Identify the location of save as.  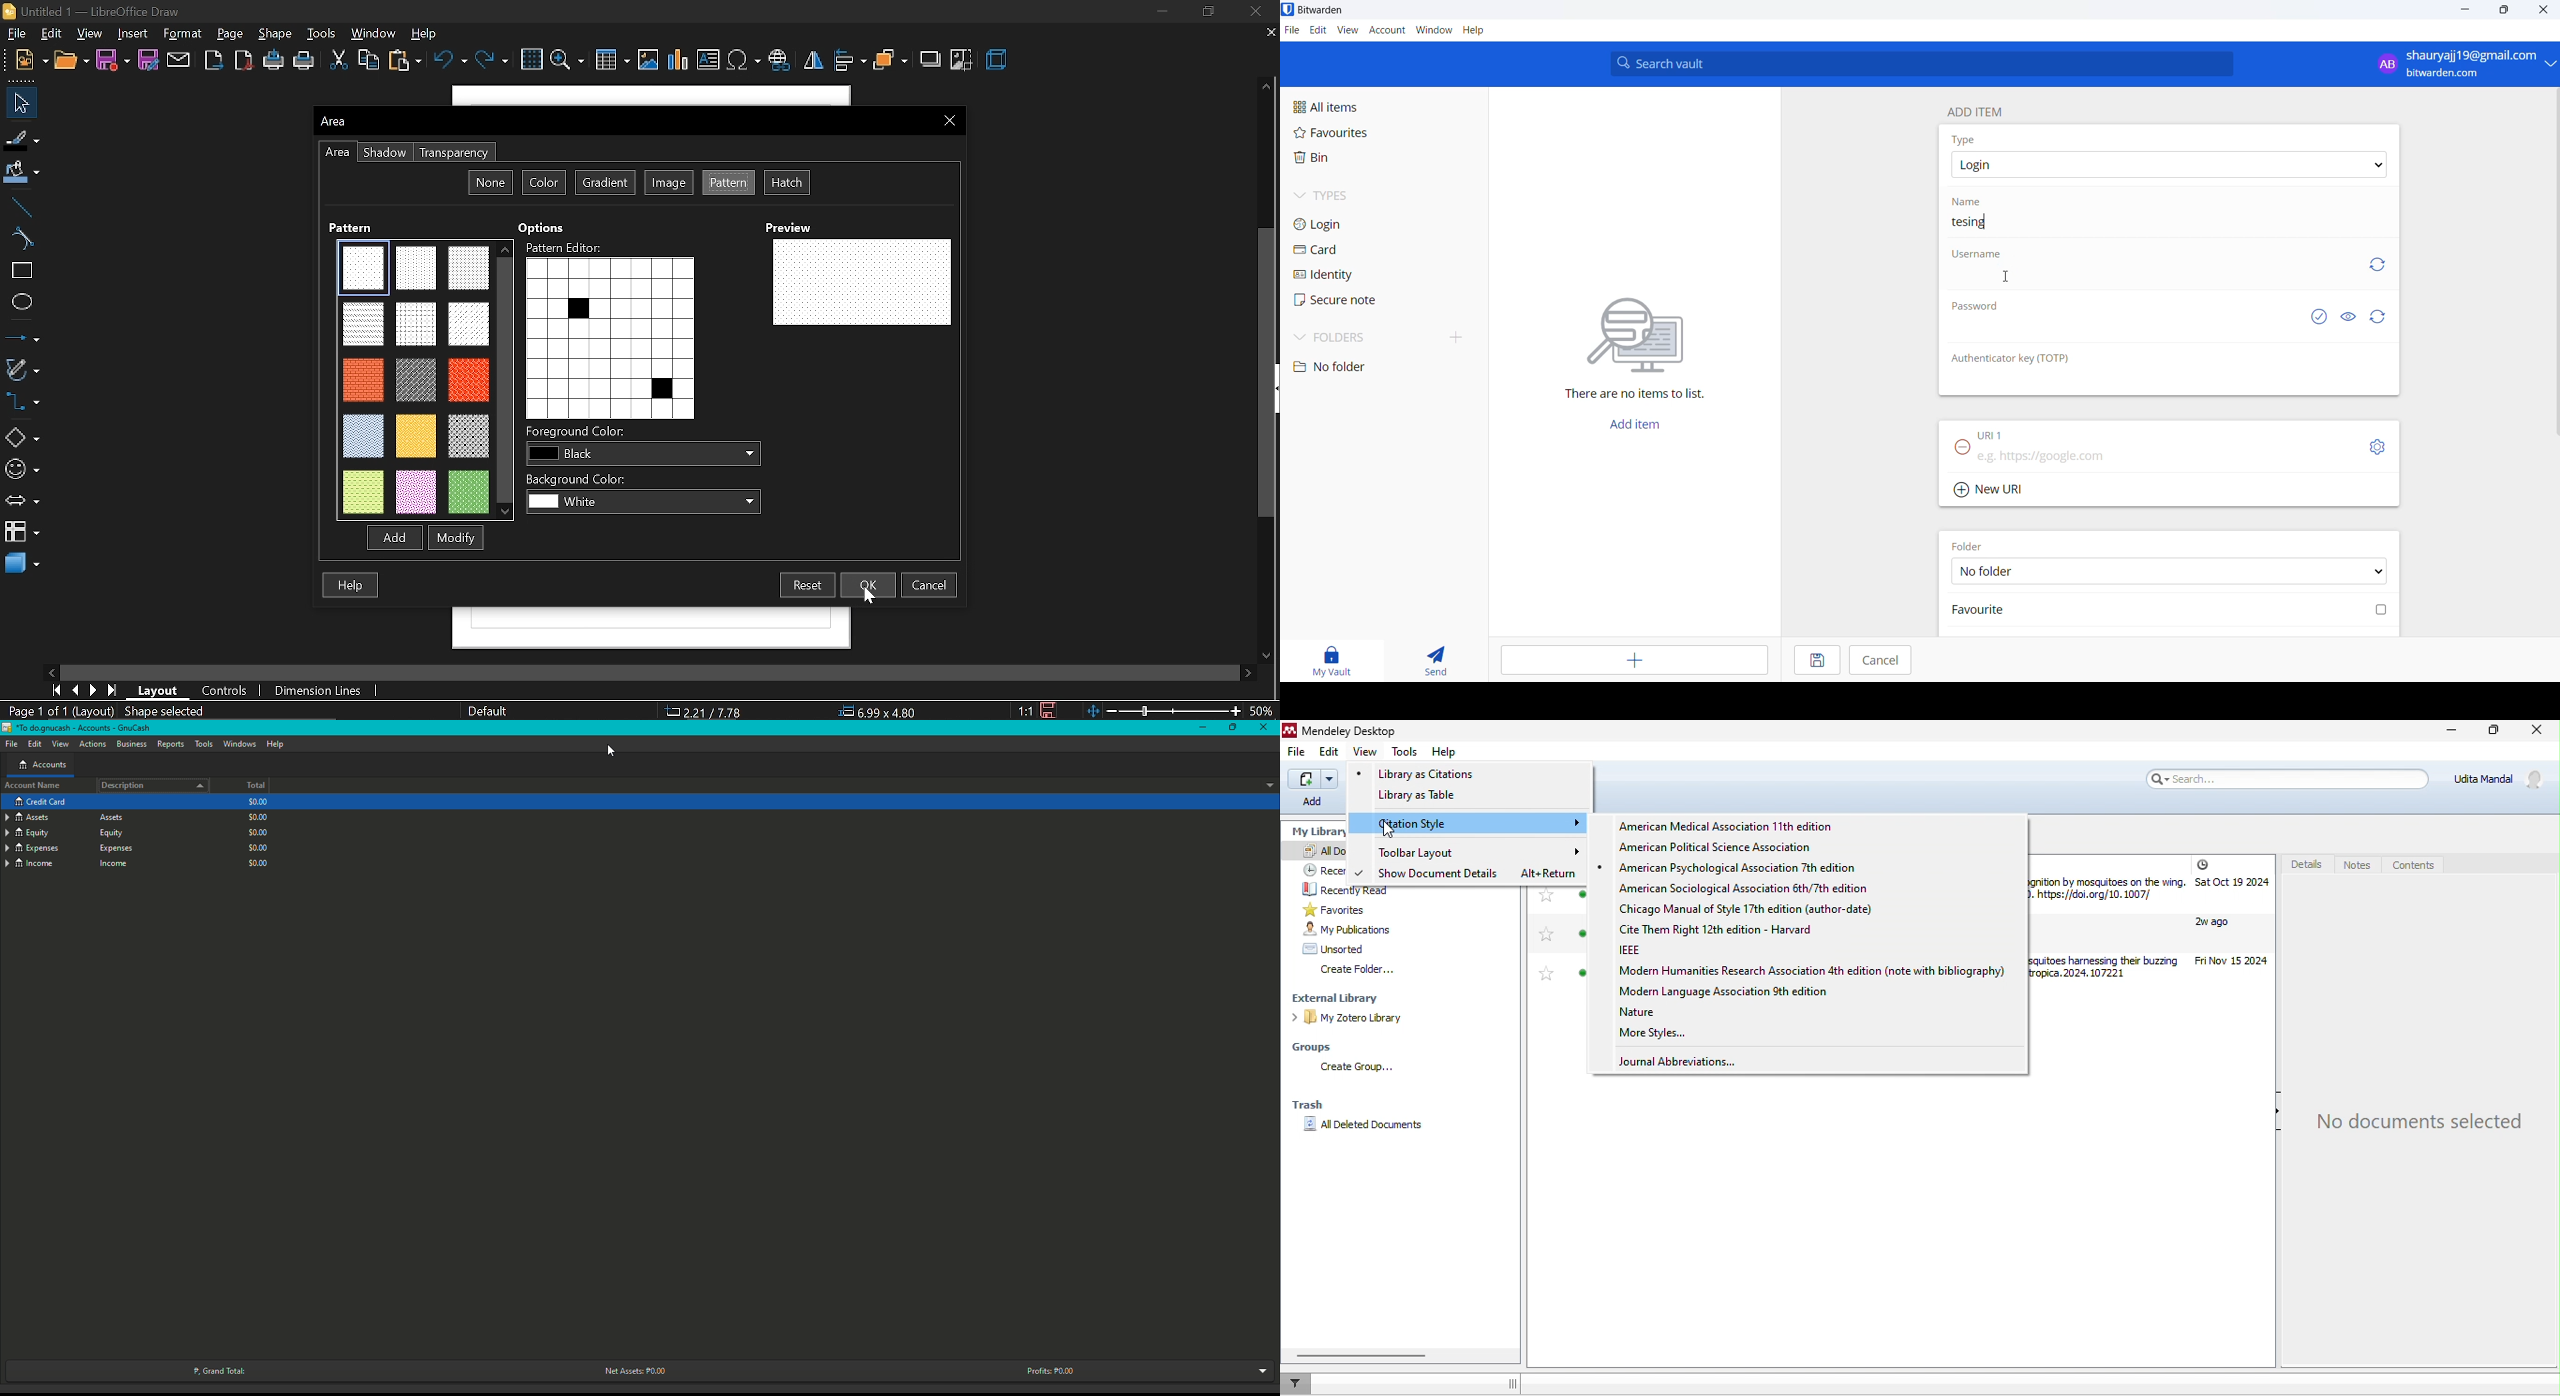
(148, 60).